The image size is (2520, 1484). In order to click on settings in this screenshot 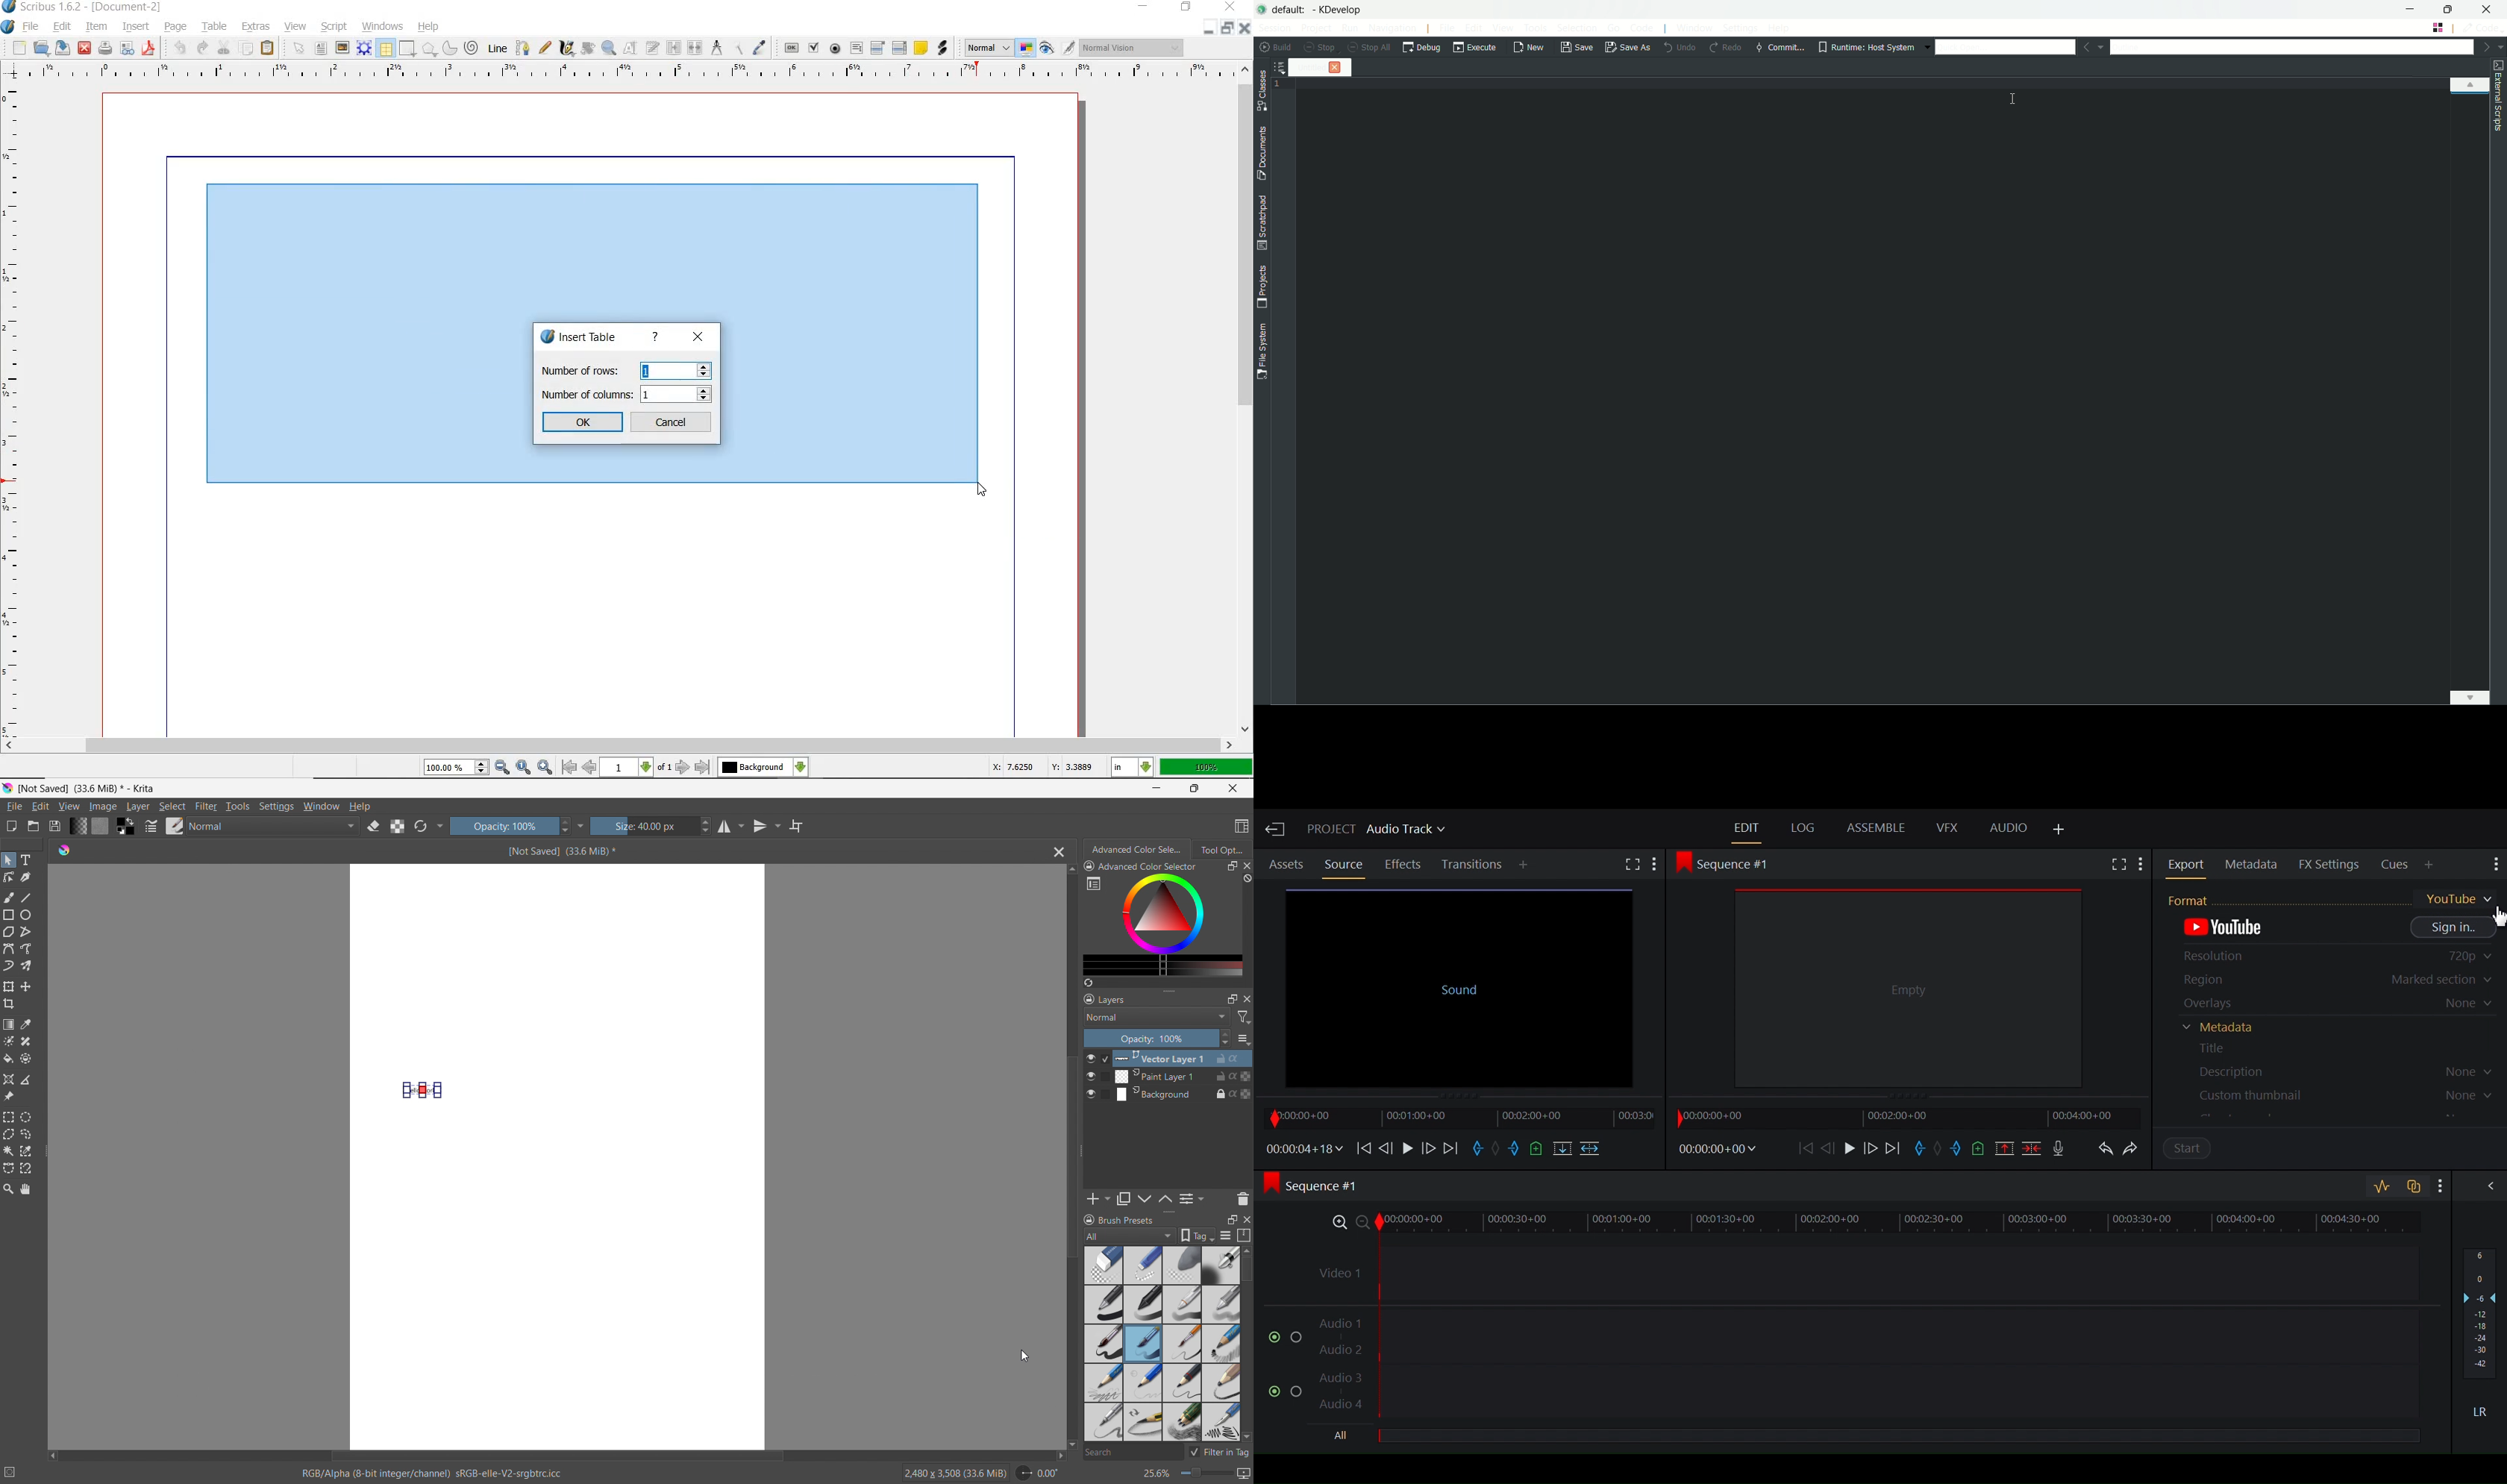, I will do `click(1740, 28)`.